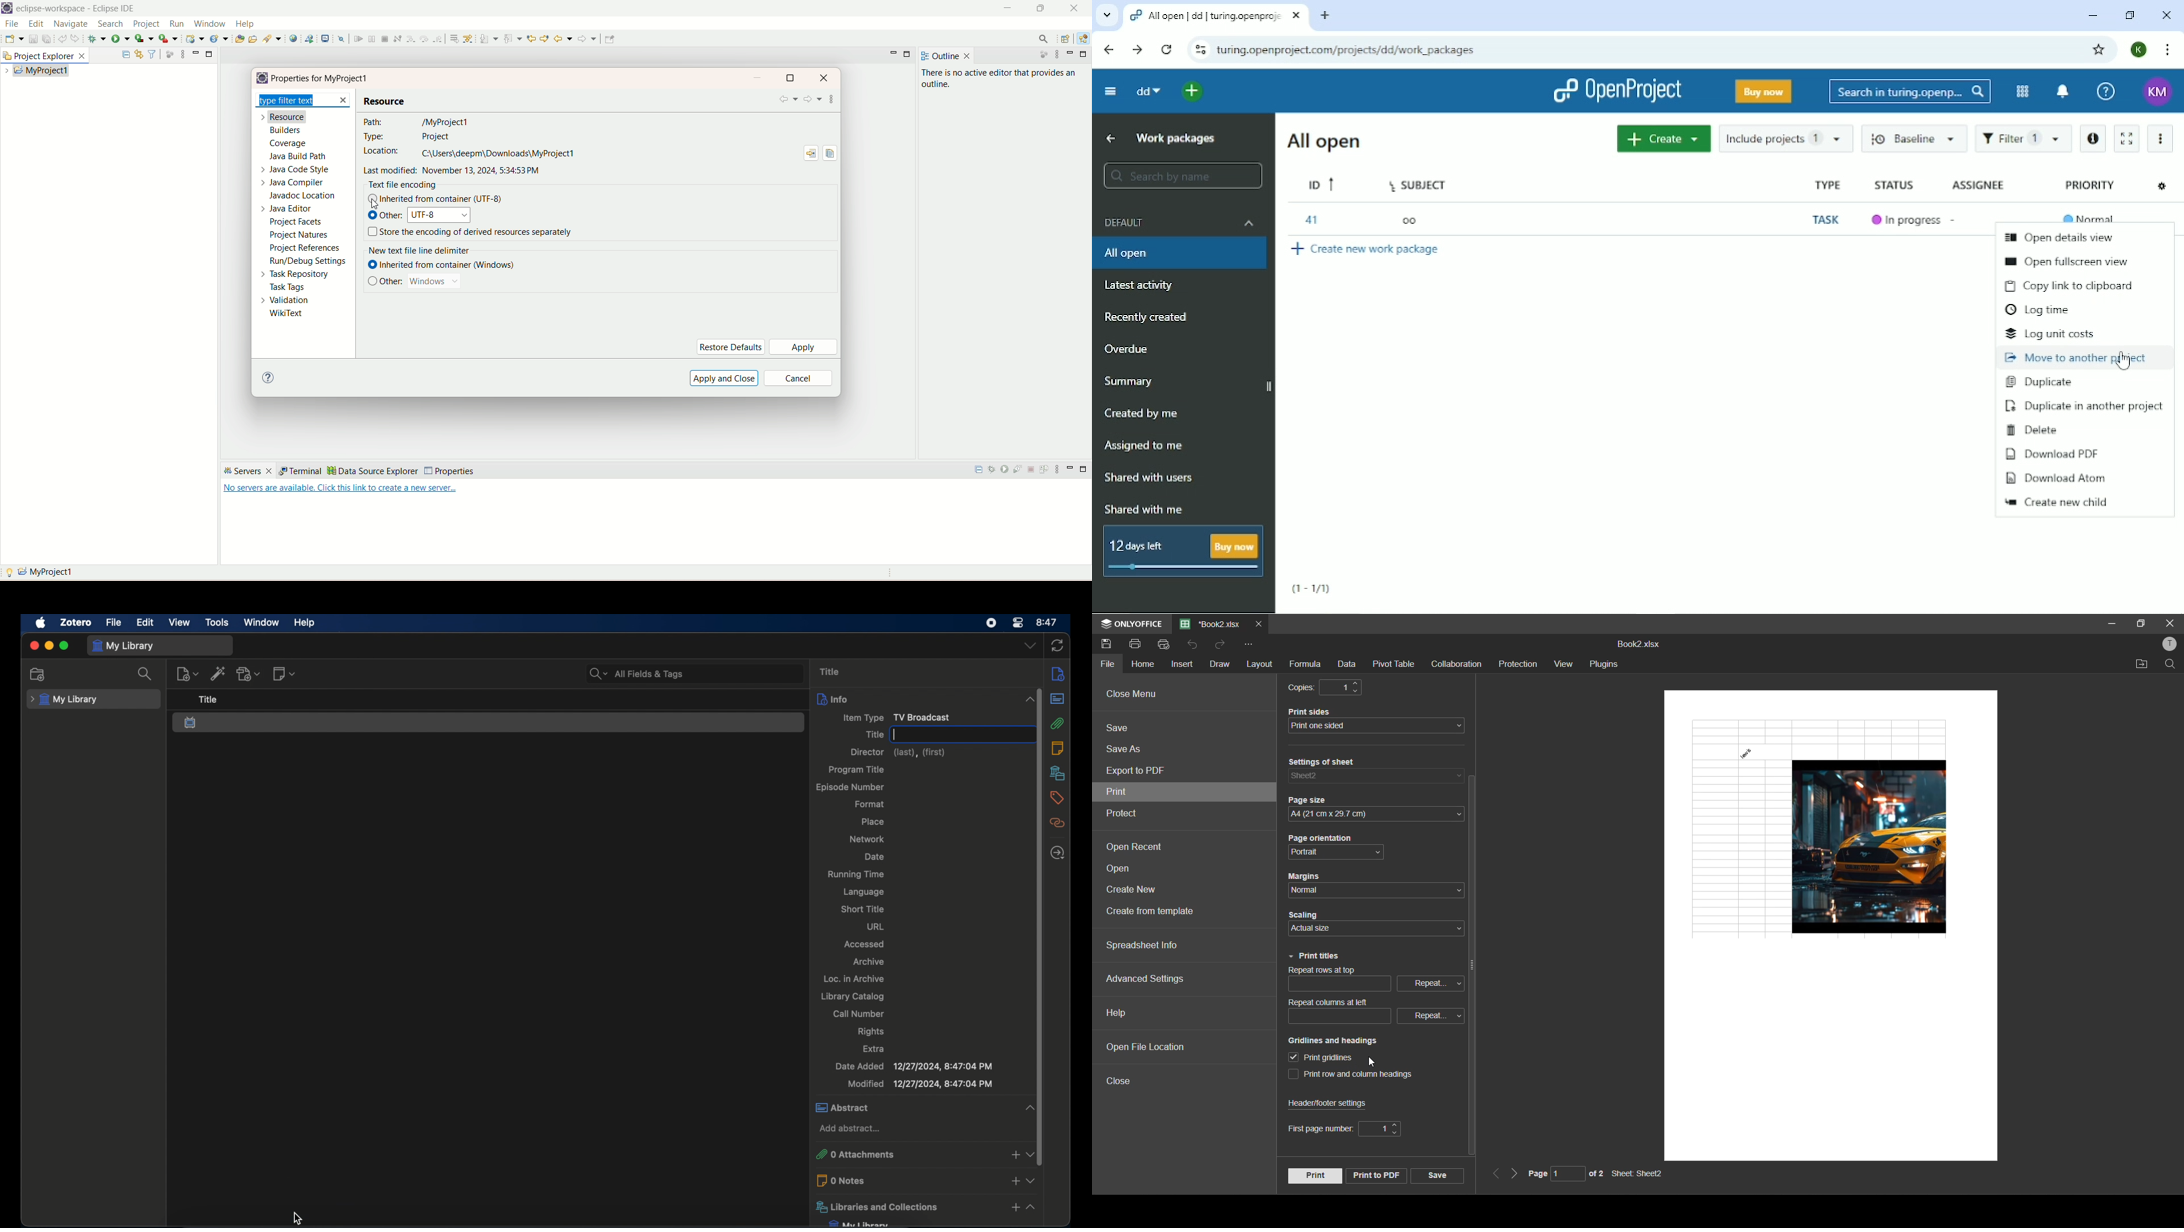  What do you see at coordinates (139, 53) in the screenshot?
I see `link with editor` at bounding box center [139, 53].